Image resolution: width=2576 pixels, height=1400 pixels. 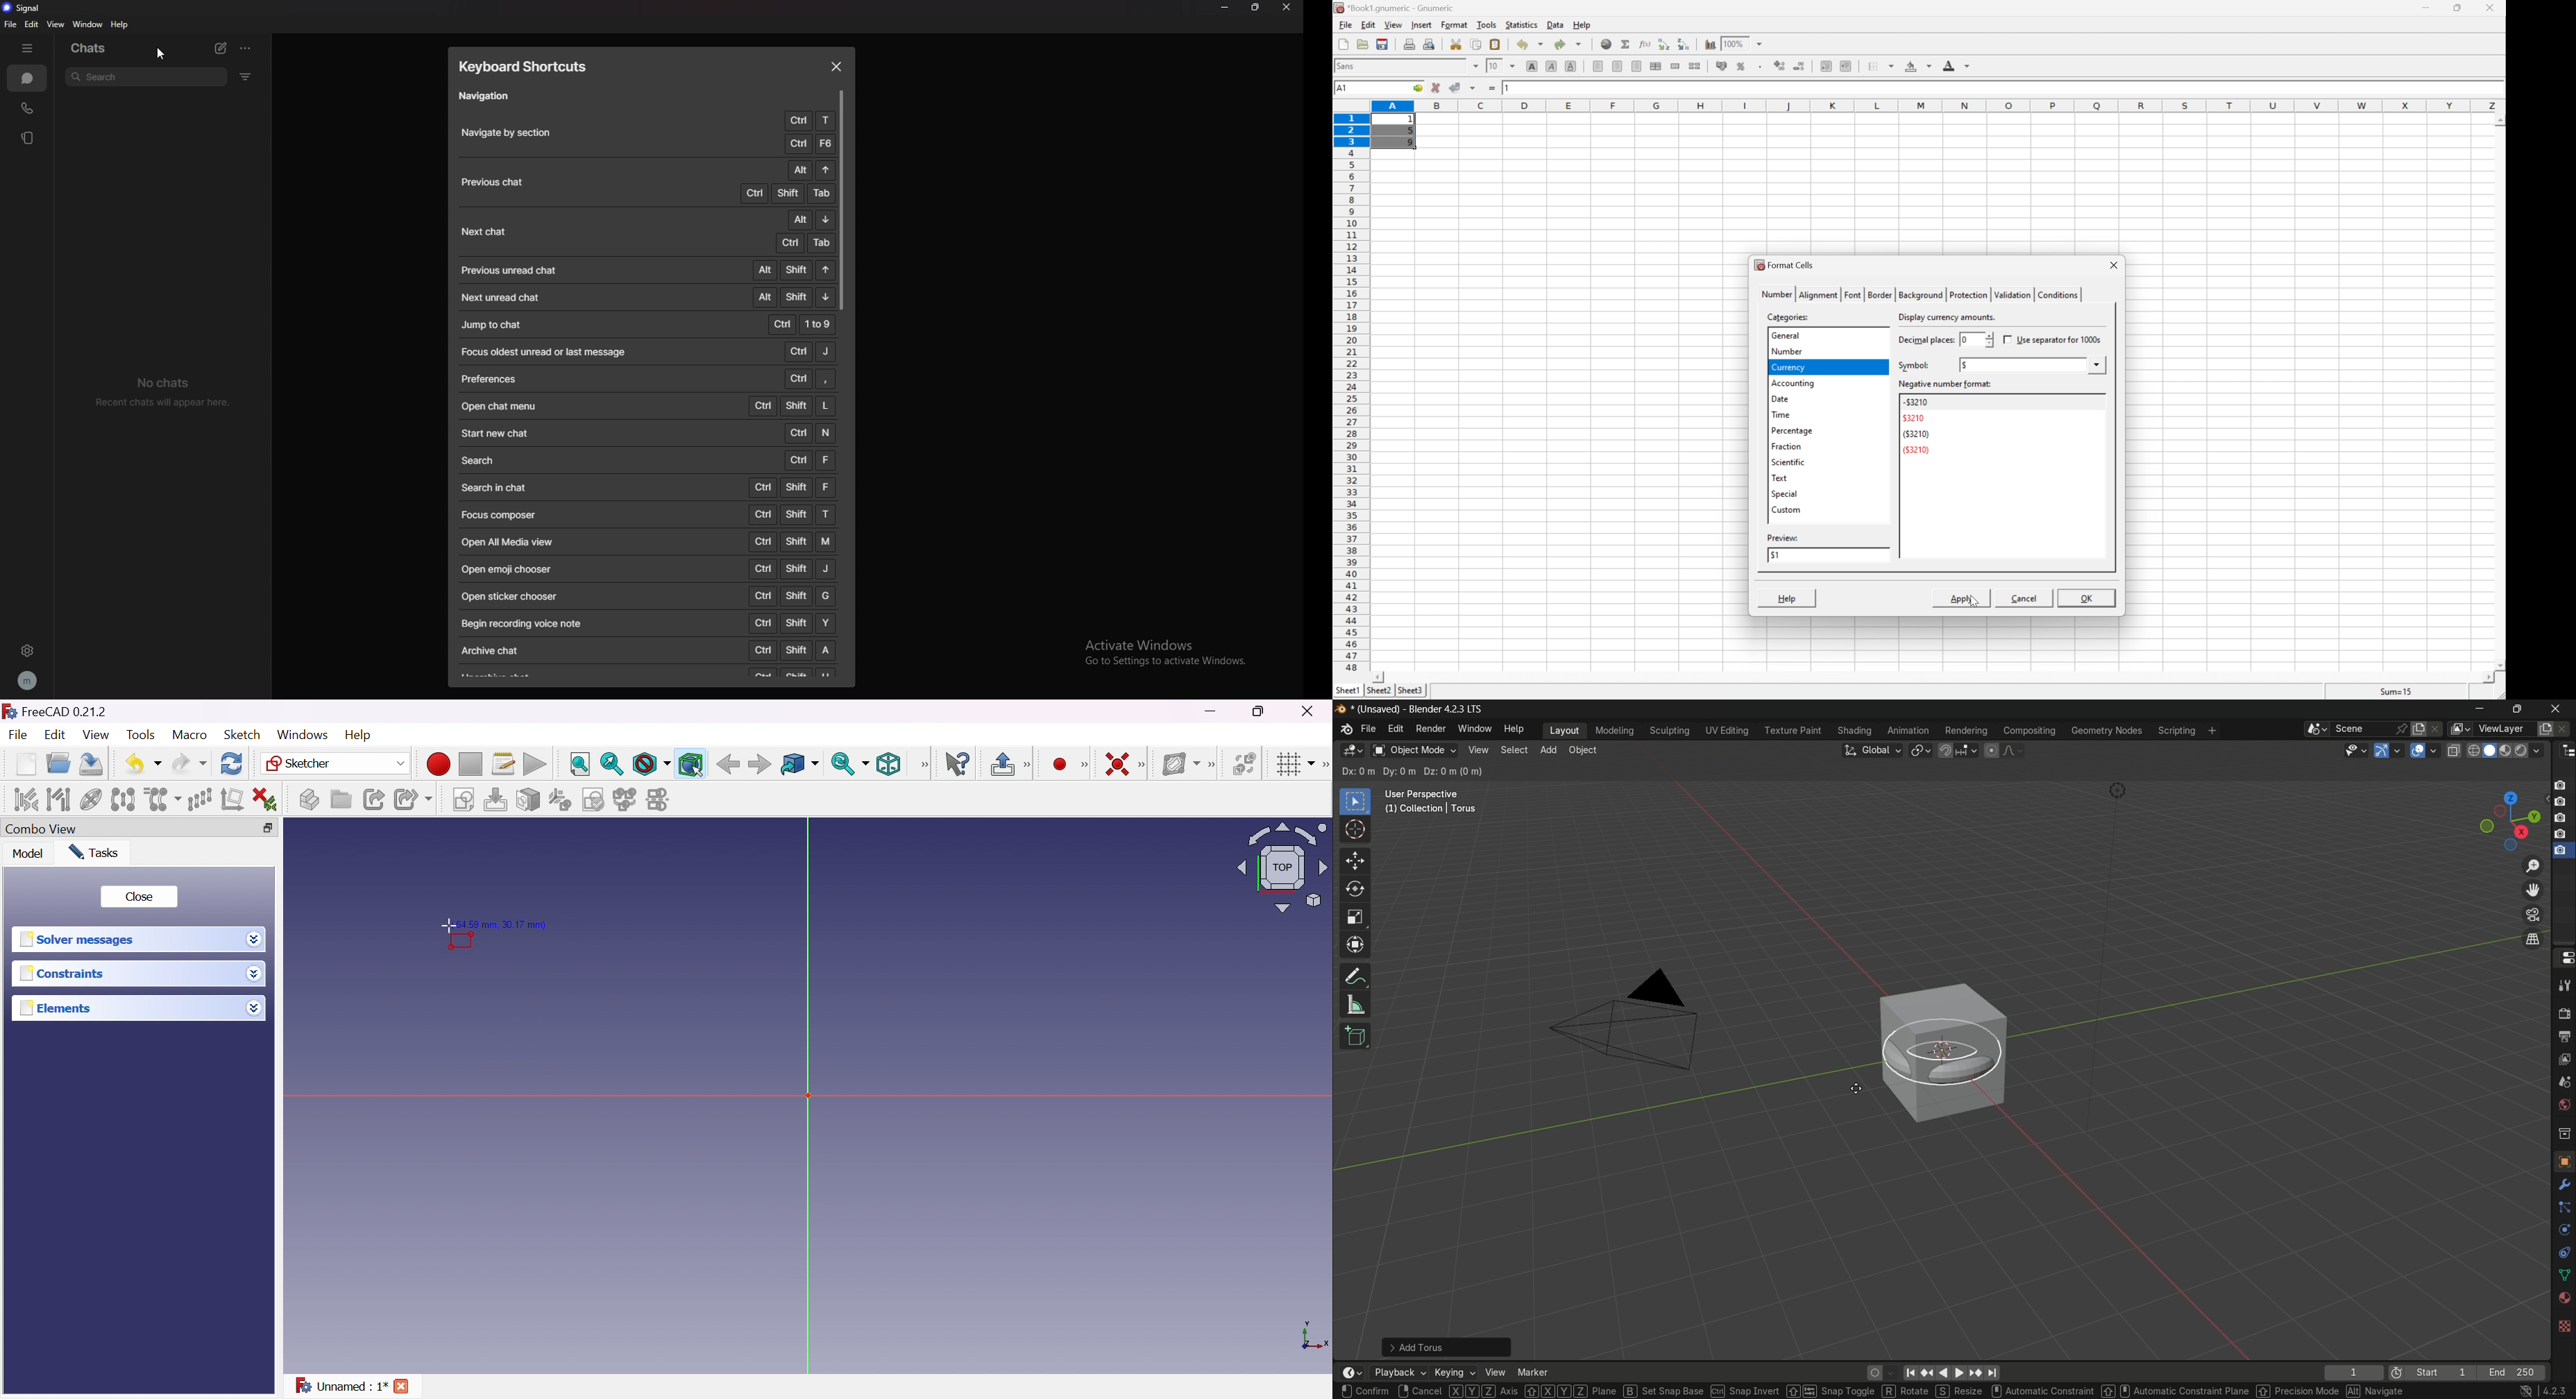 I want to click on align center, so click(x=1618, y=66).